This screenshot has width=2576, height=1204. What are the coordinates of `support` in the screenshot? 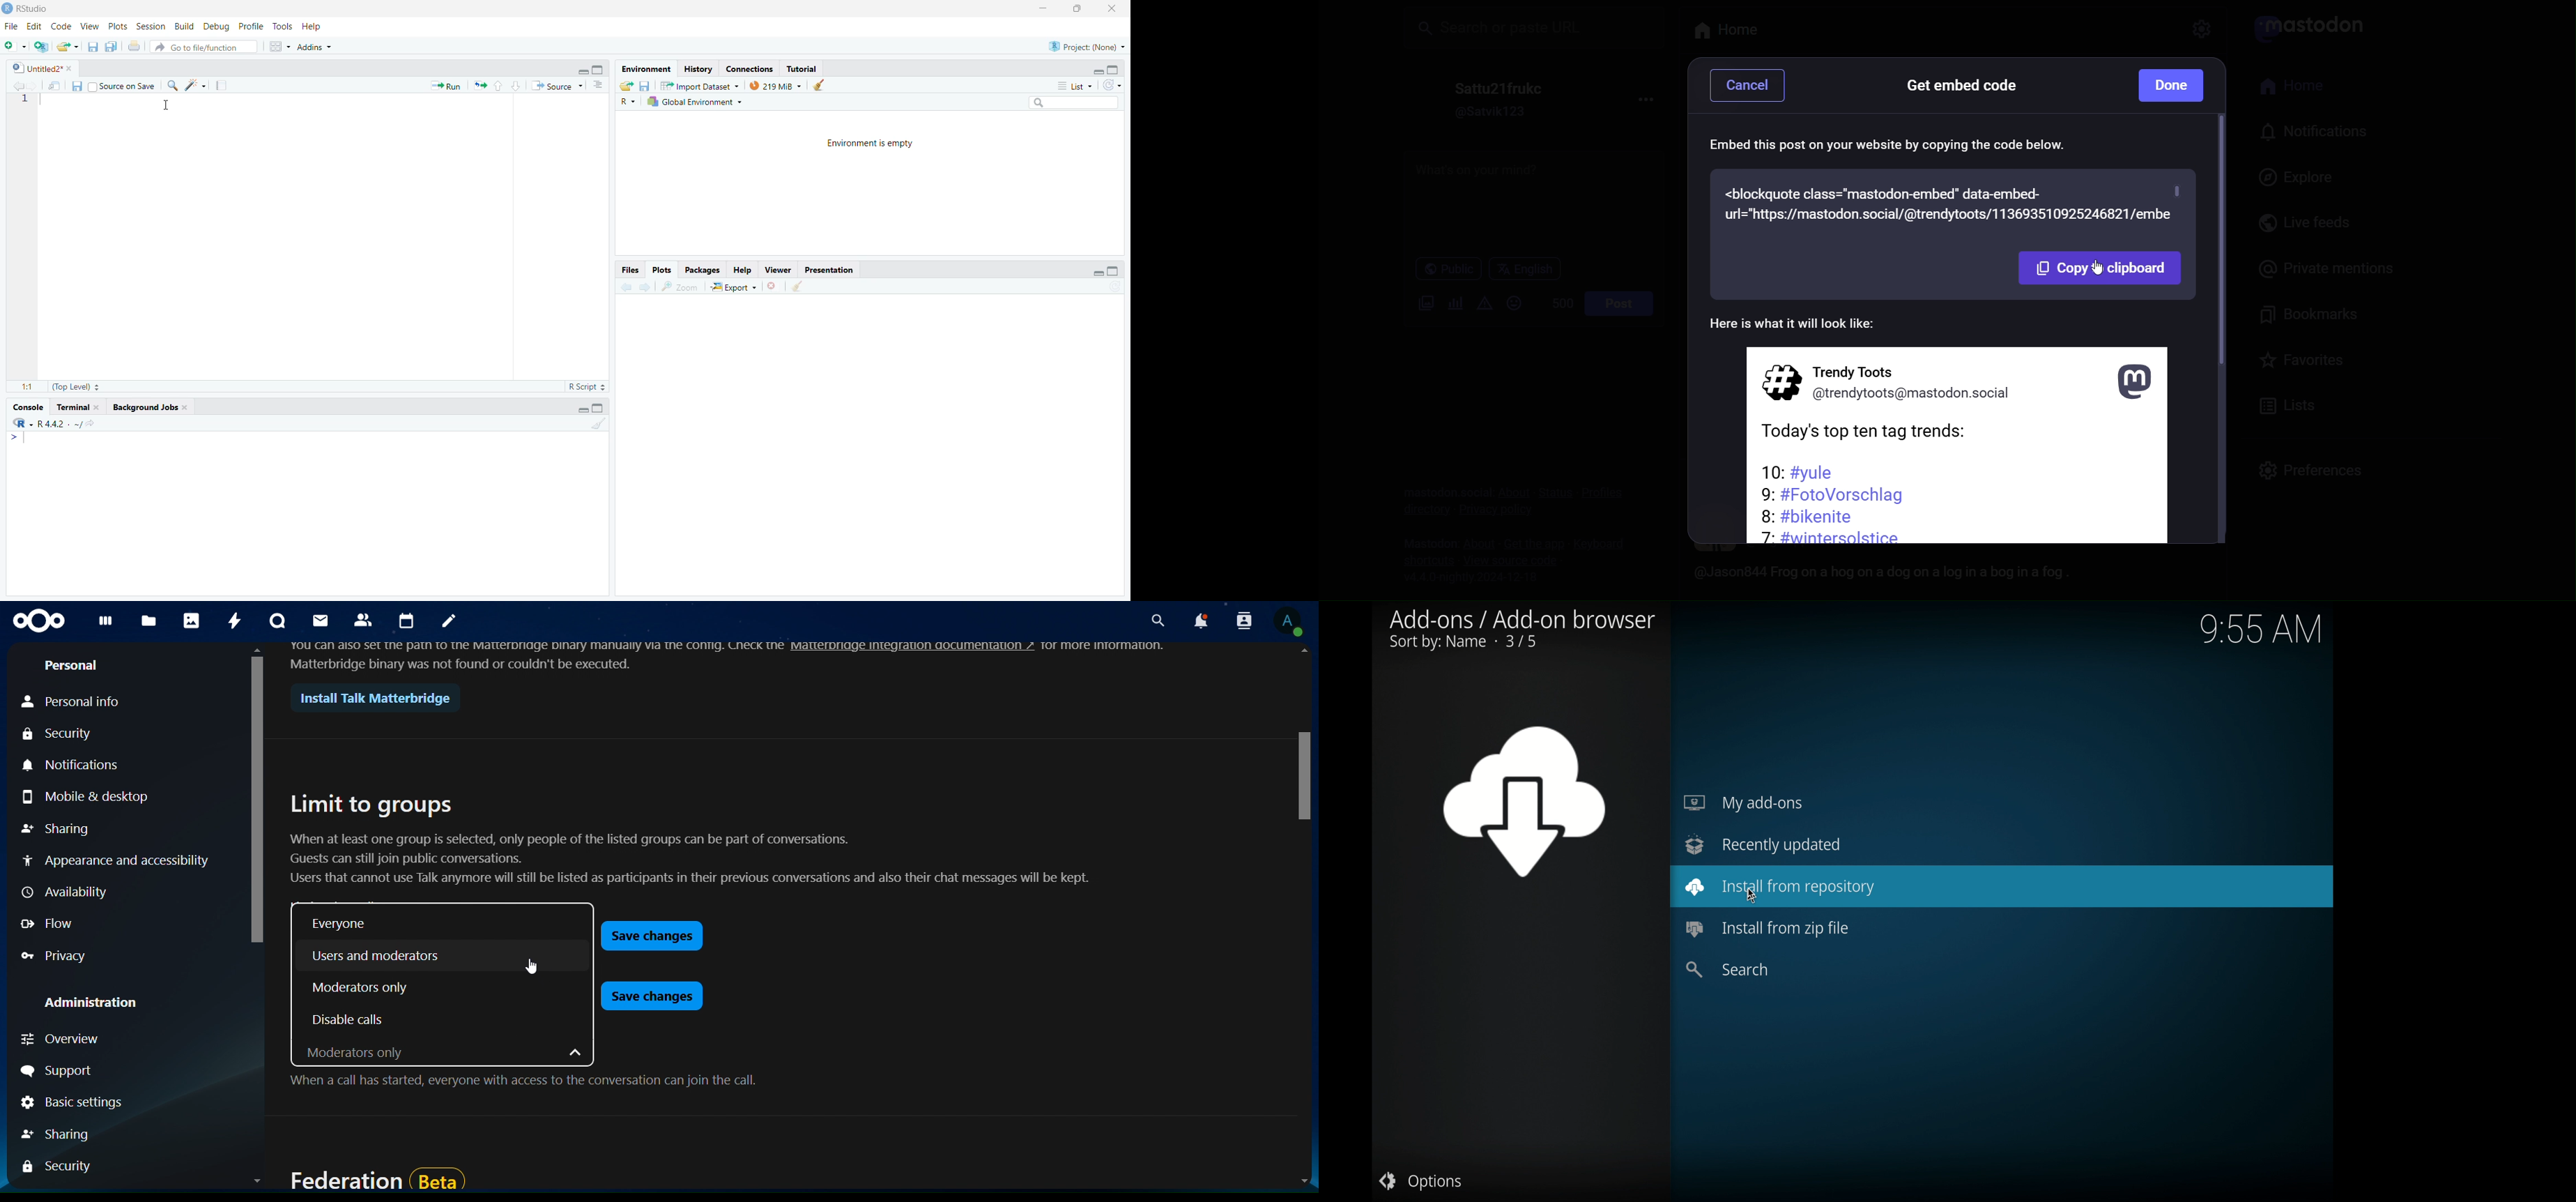 It's located at (67, 1073).